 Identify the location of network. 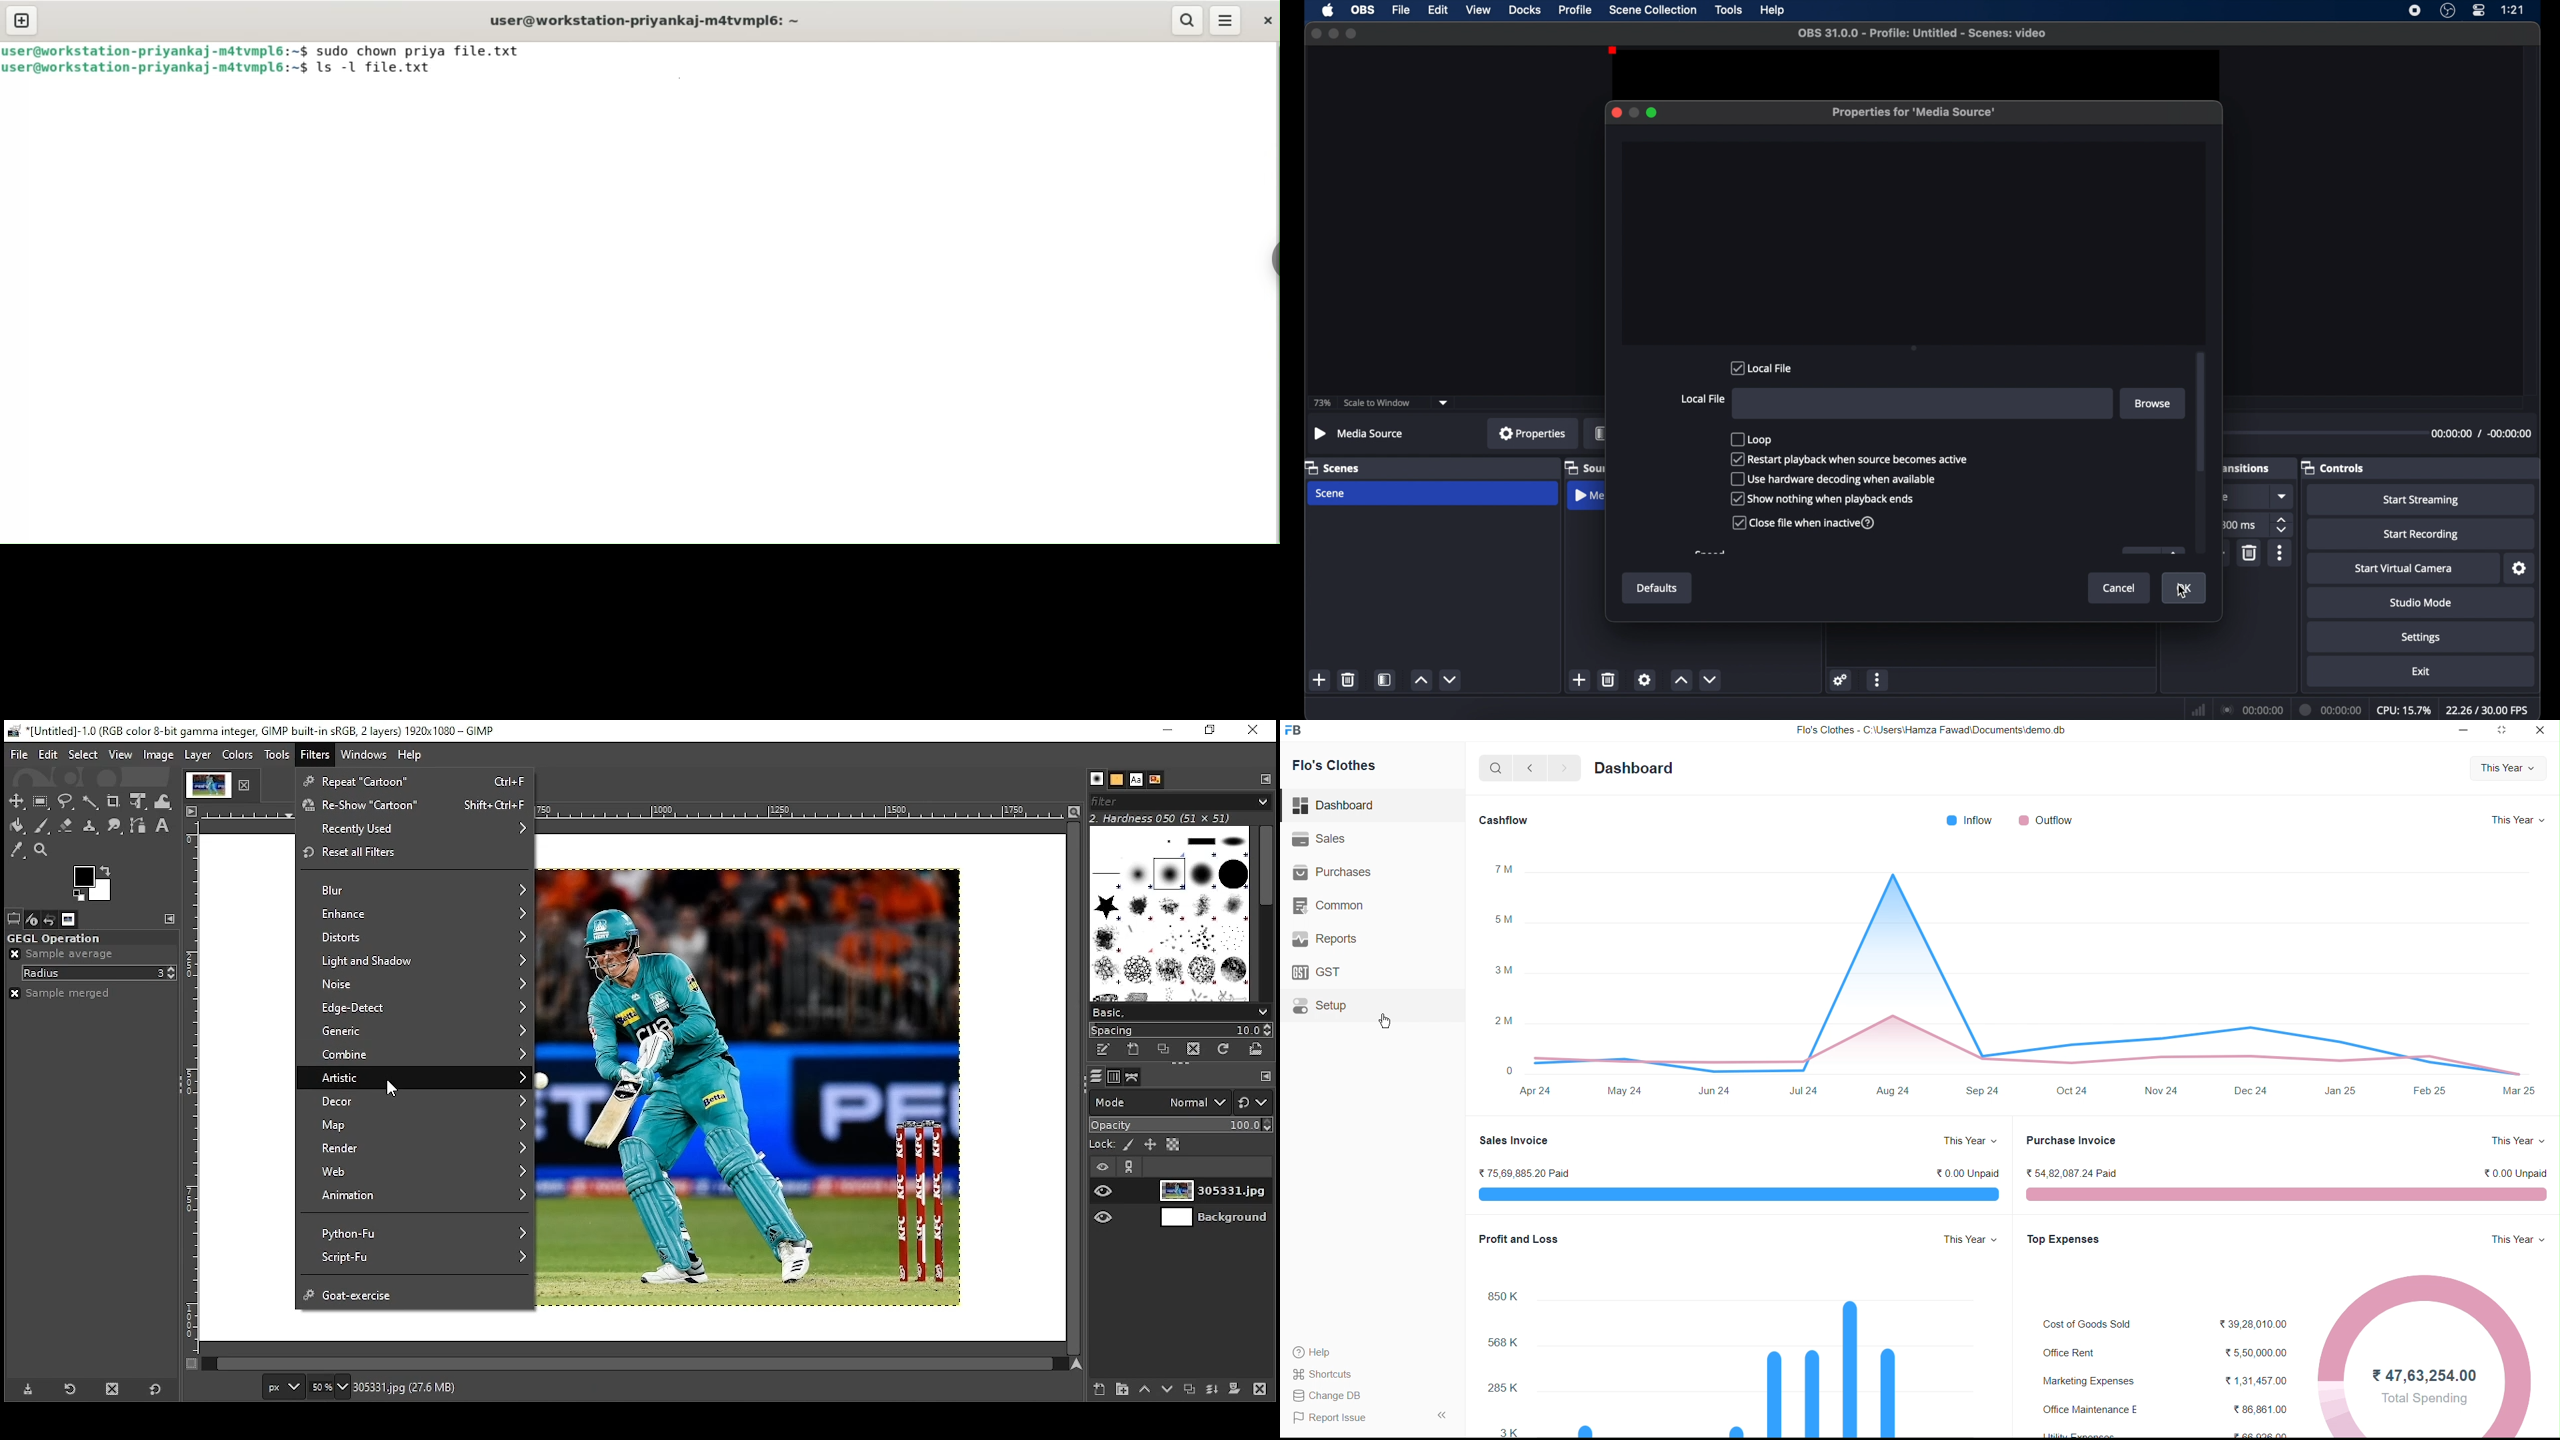
(2197, 710).